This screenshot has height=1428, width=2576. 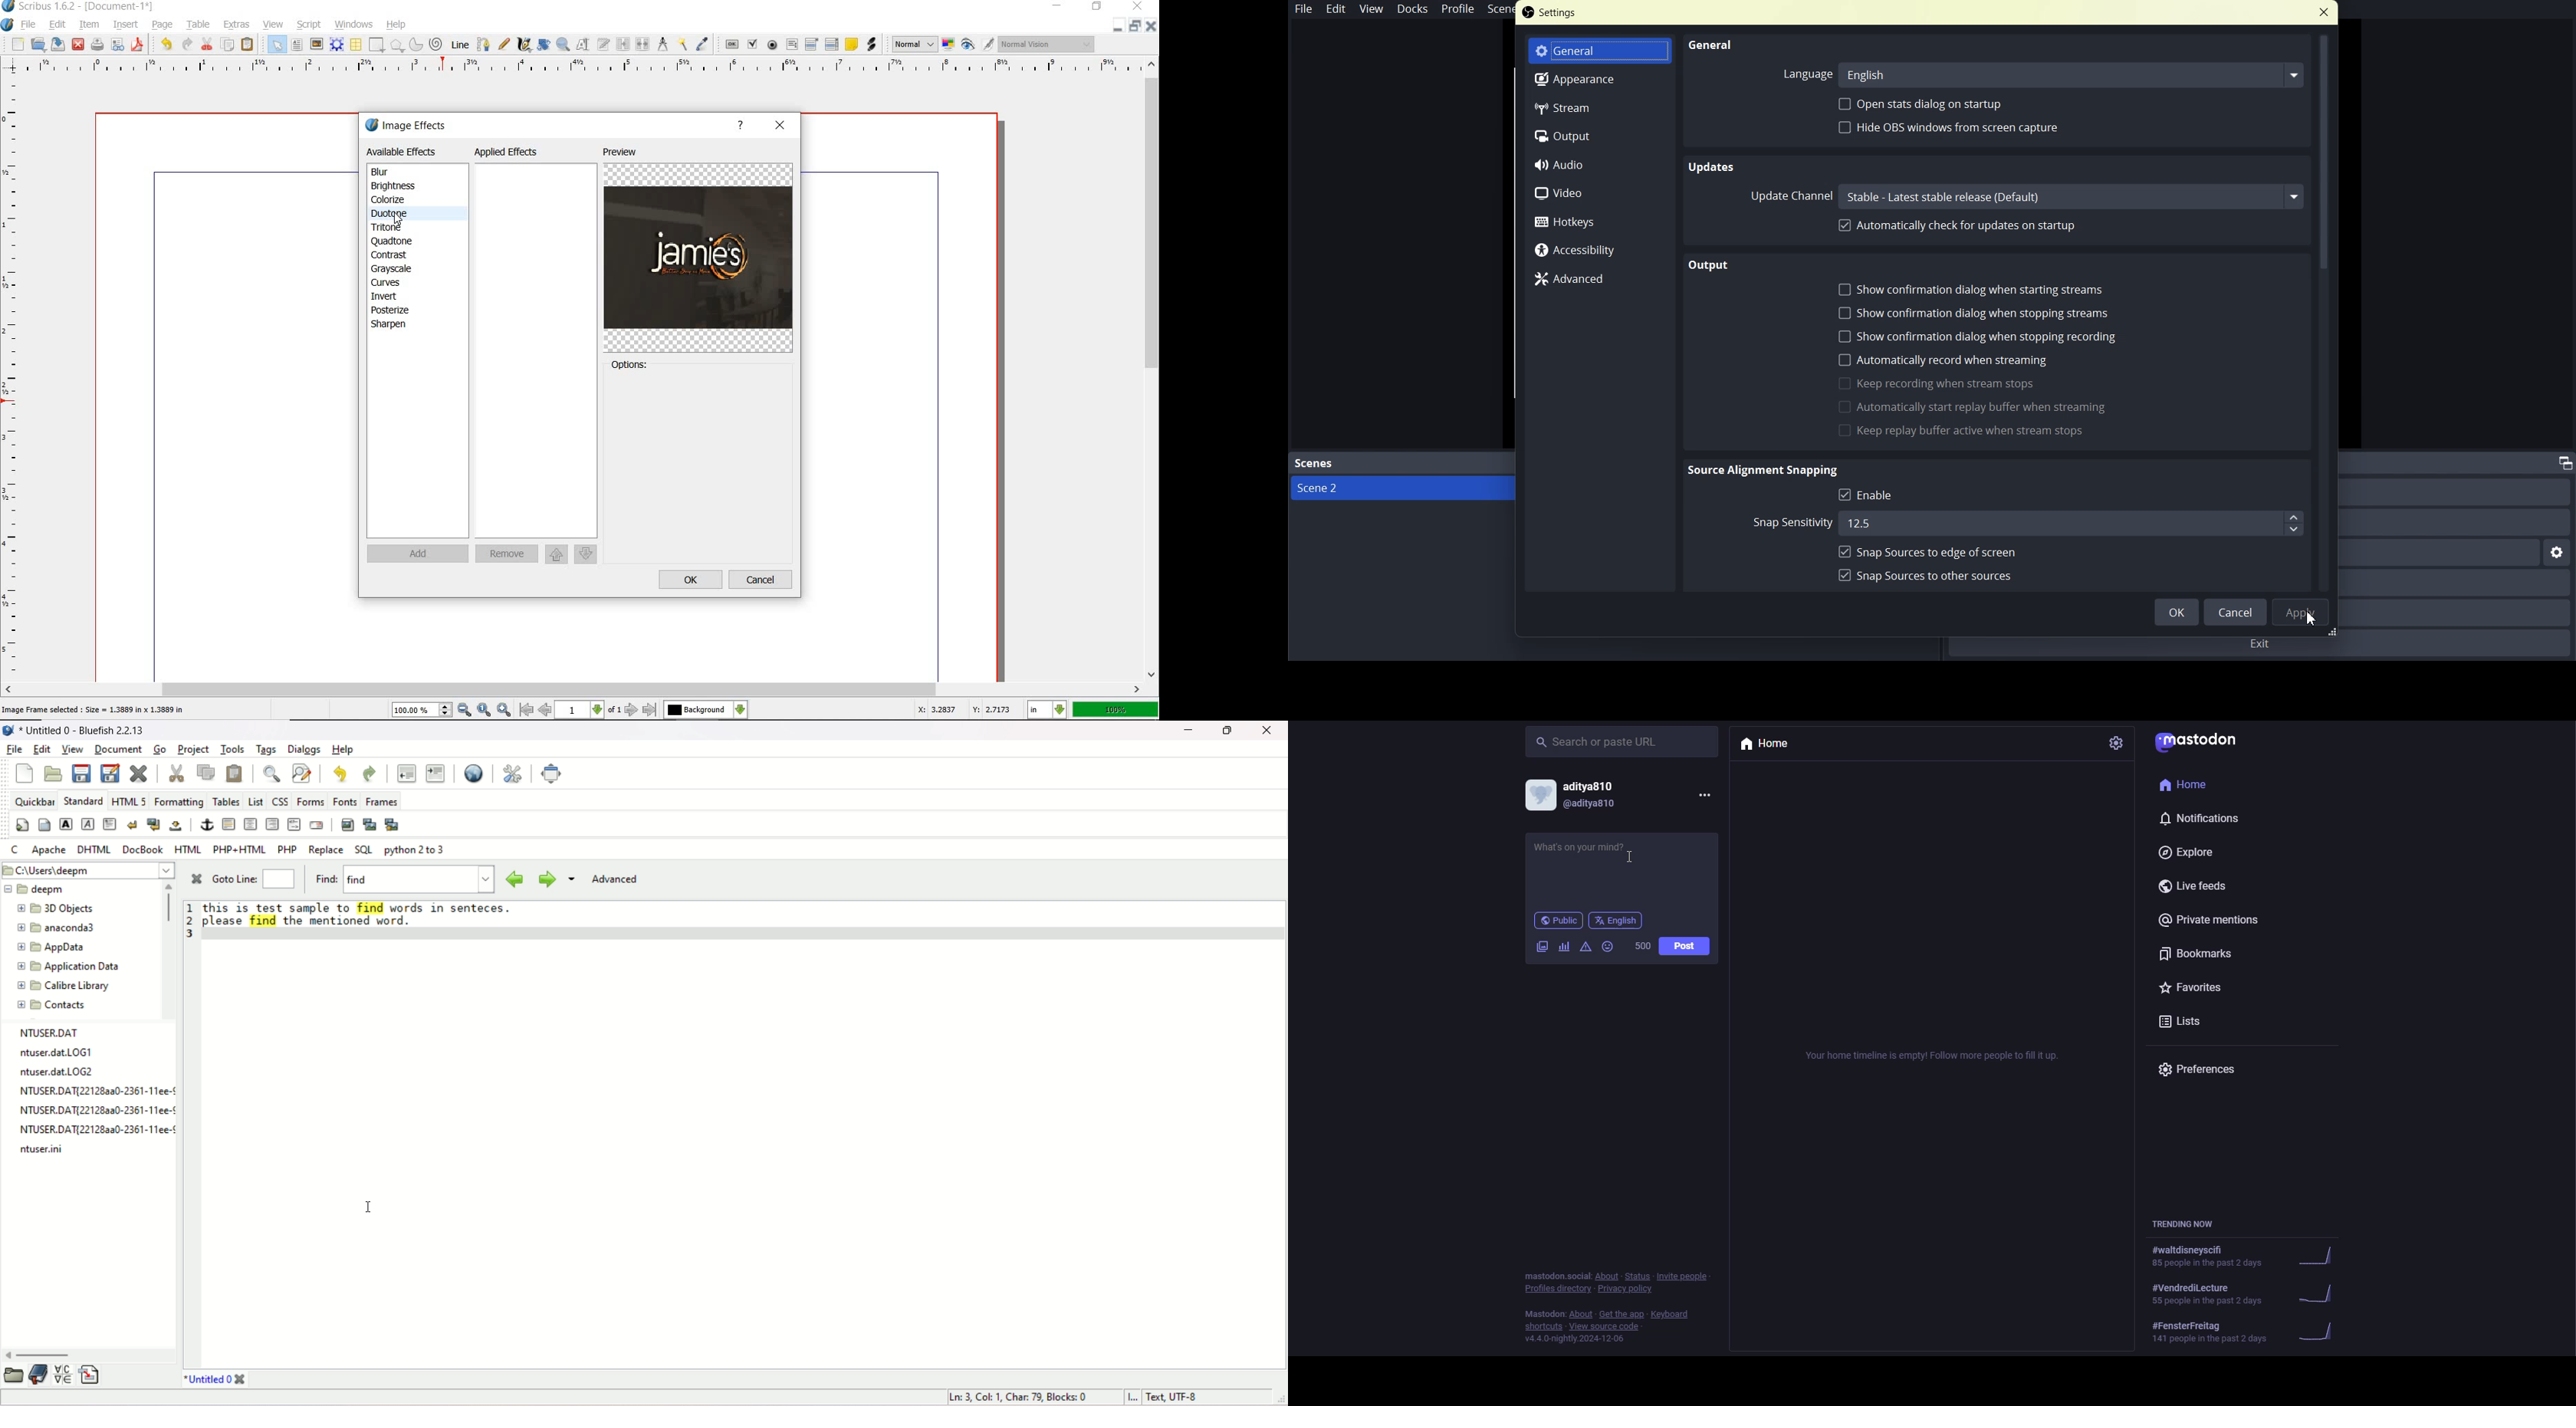 What do you see at coordinates (196, 878) in the screenshot?
I see `close` at bounding box center [196, 878].